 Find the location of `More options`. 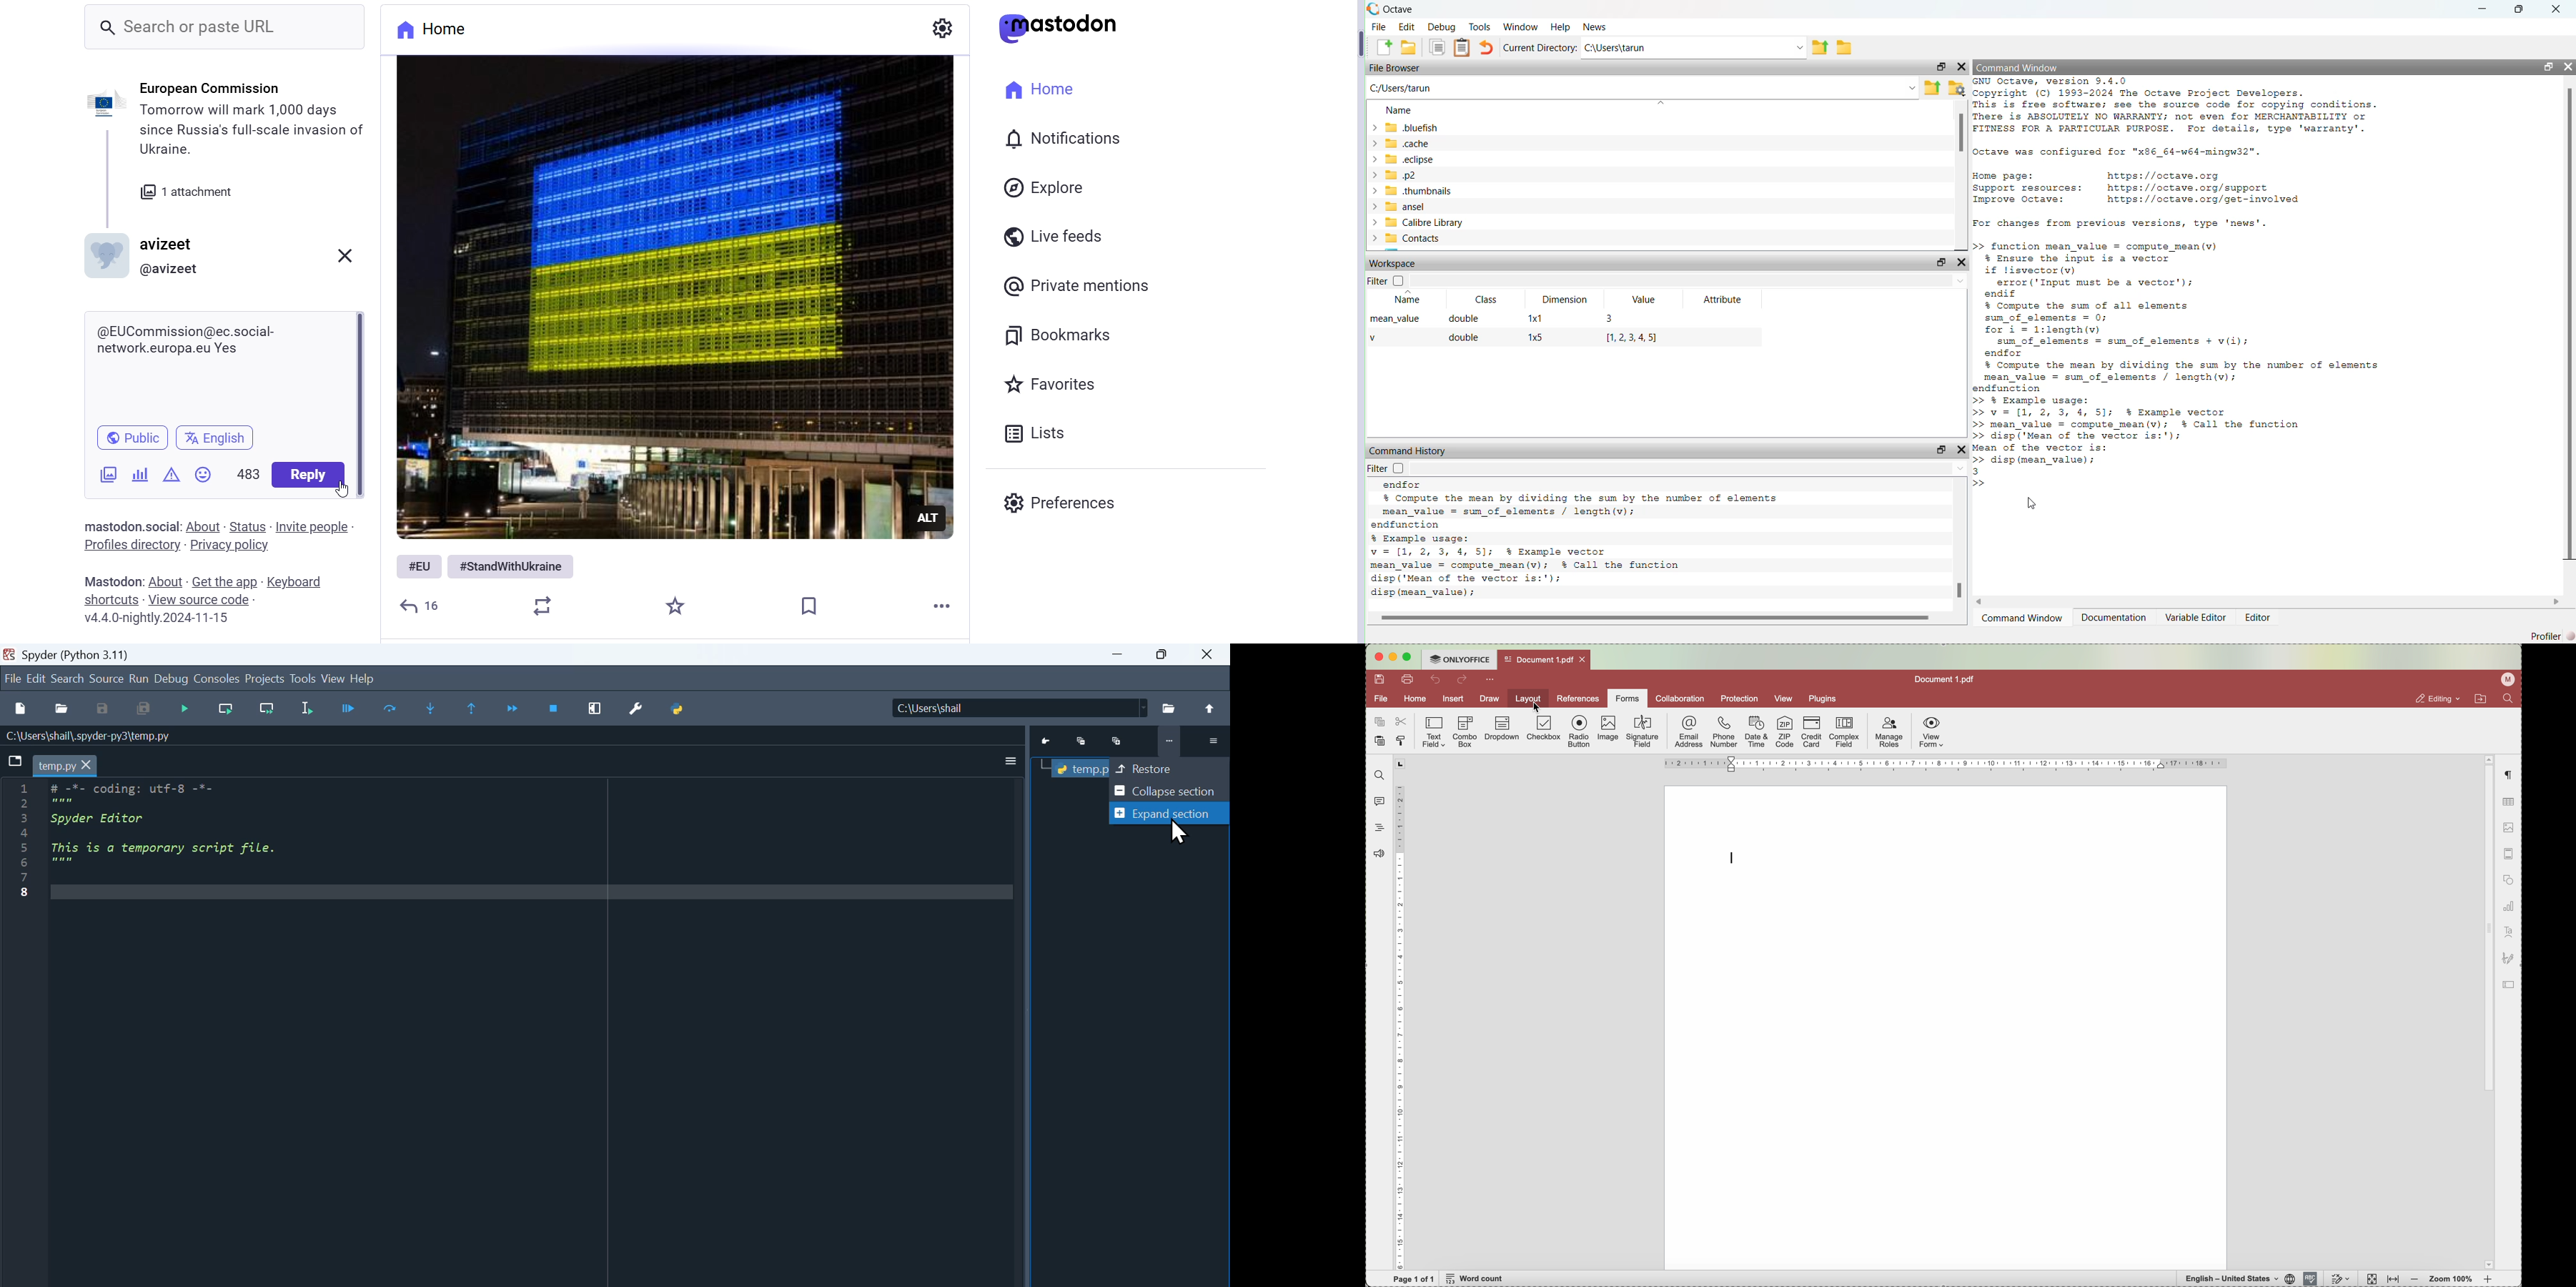

More options is located at coordinates (1211, 740).